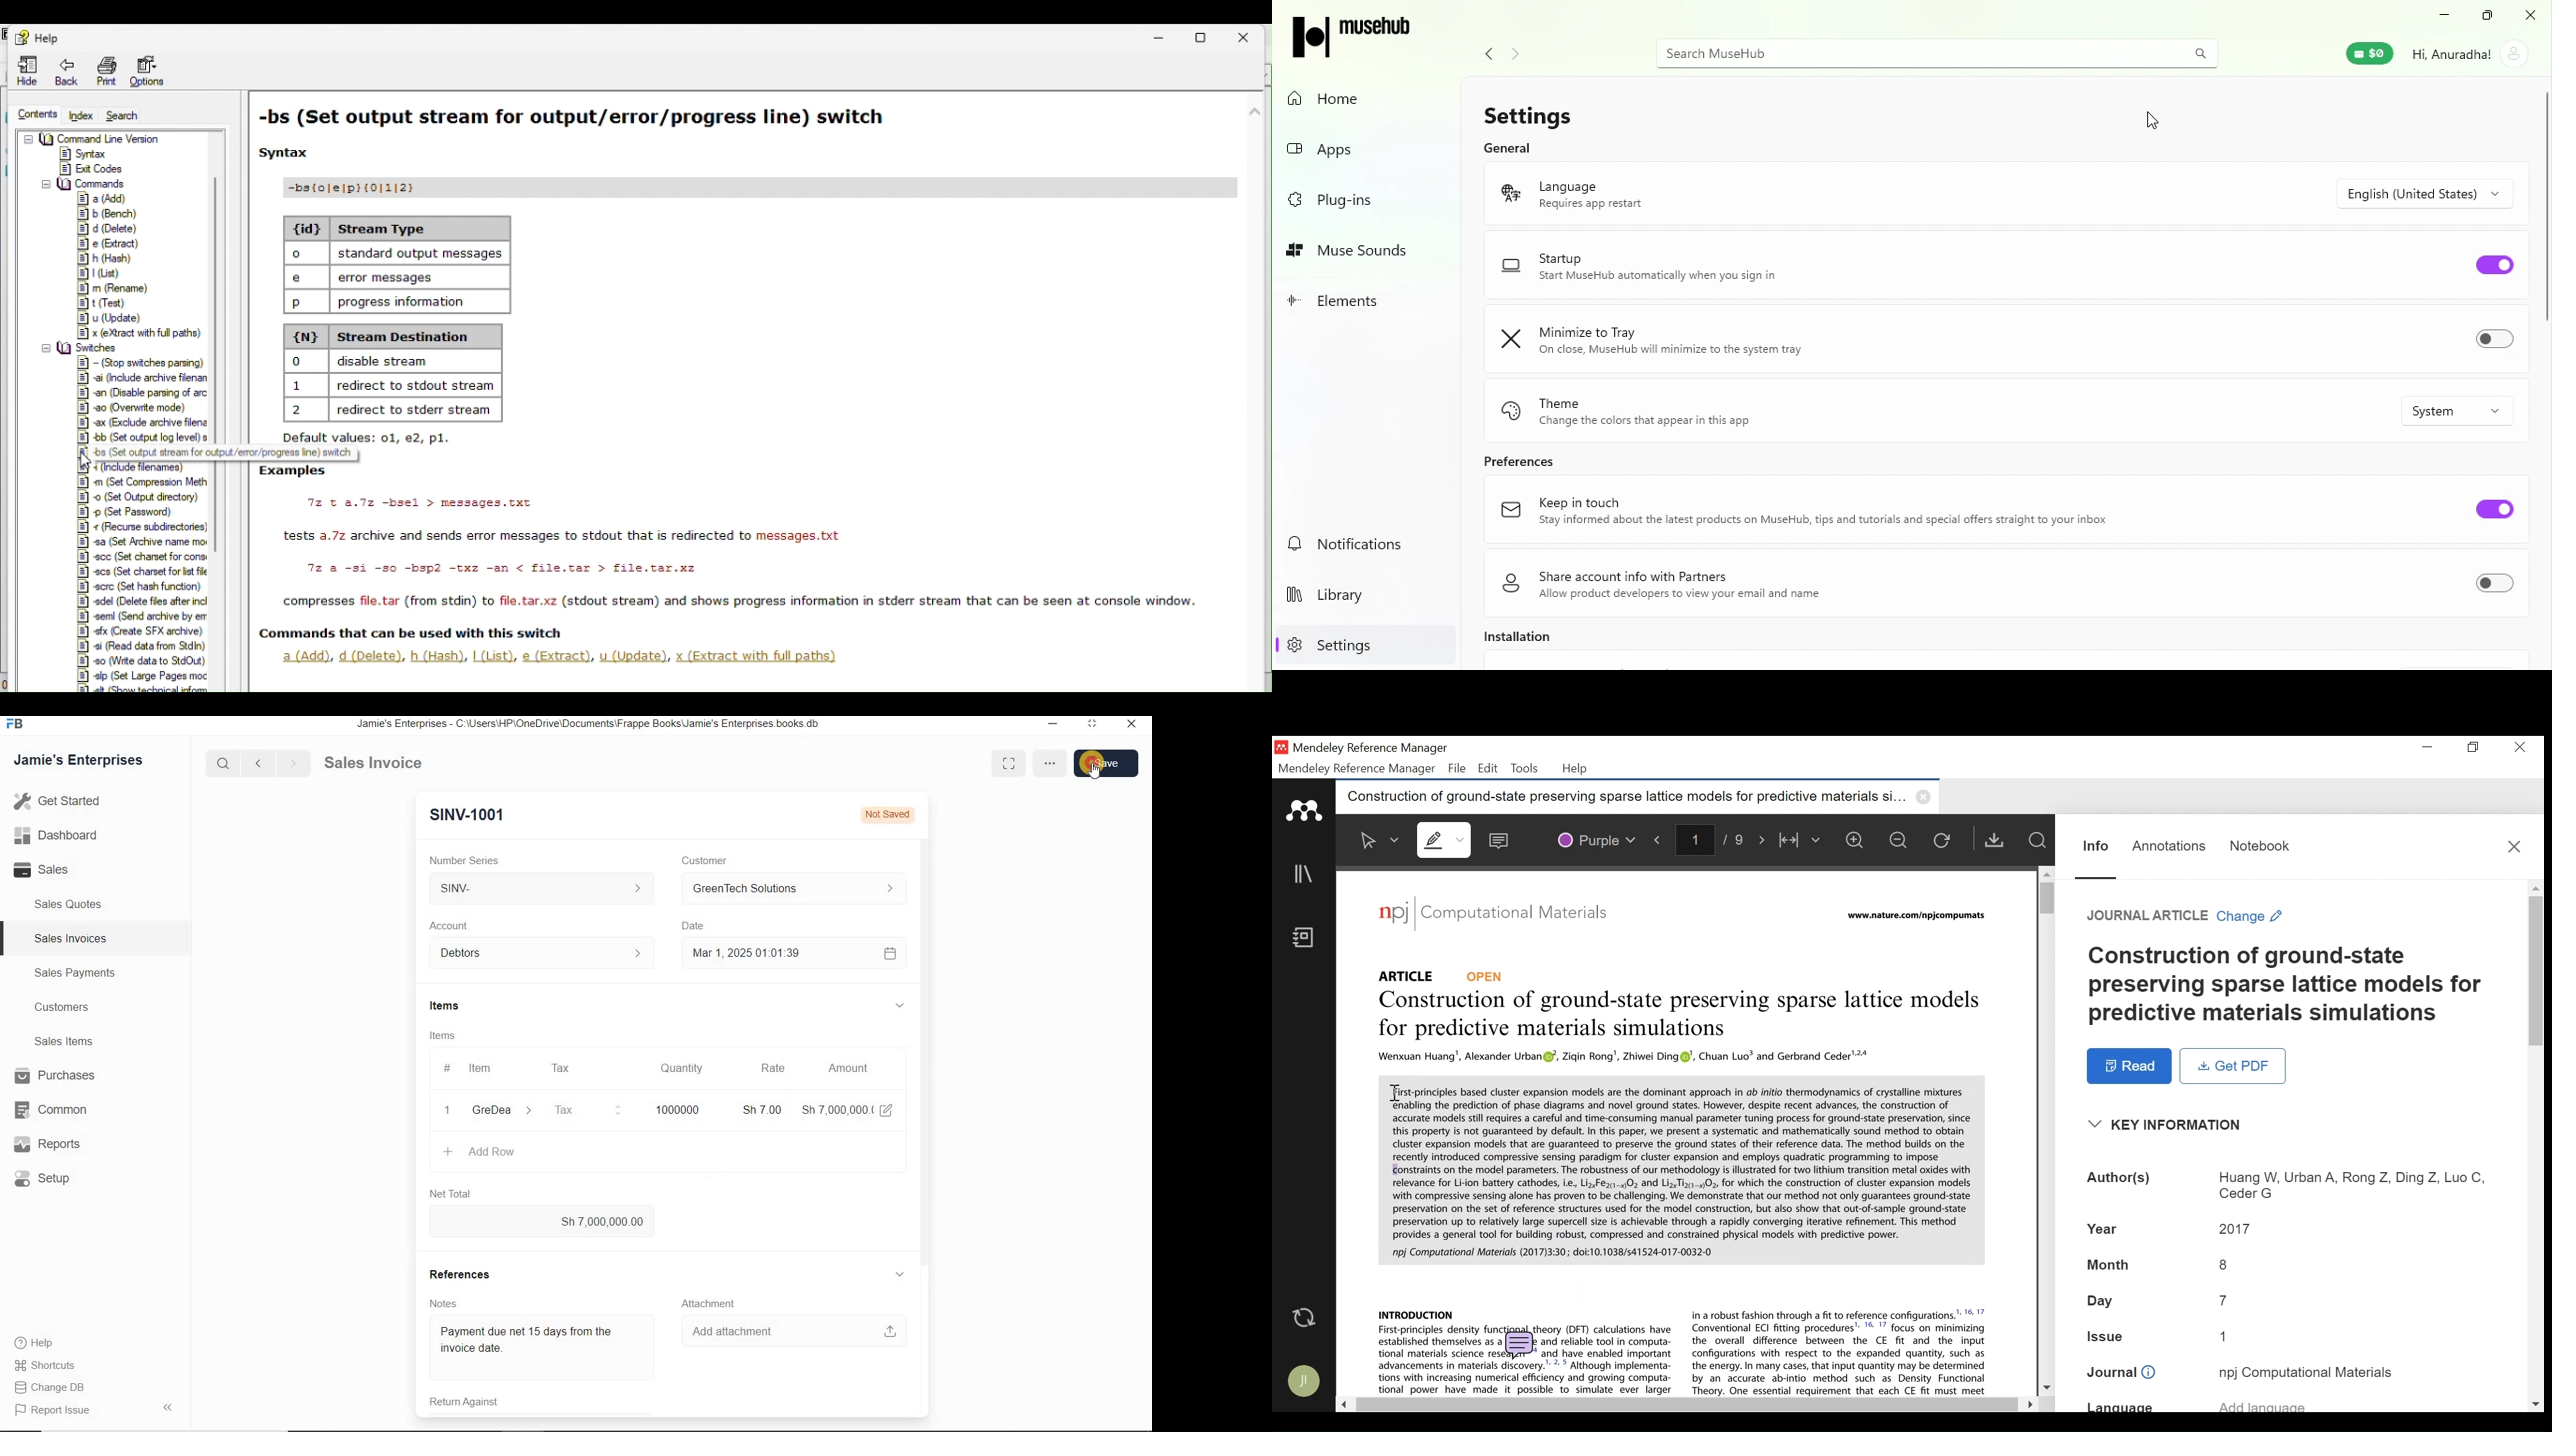 The height and width of the screenshot is (1456, 2576). Describe the element at coordinates (1092, 726) in the screenshot. I see `minimize` at that location.